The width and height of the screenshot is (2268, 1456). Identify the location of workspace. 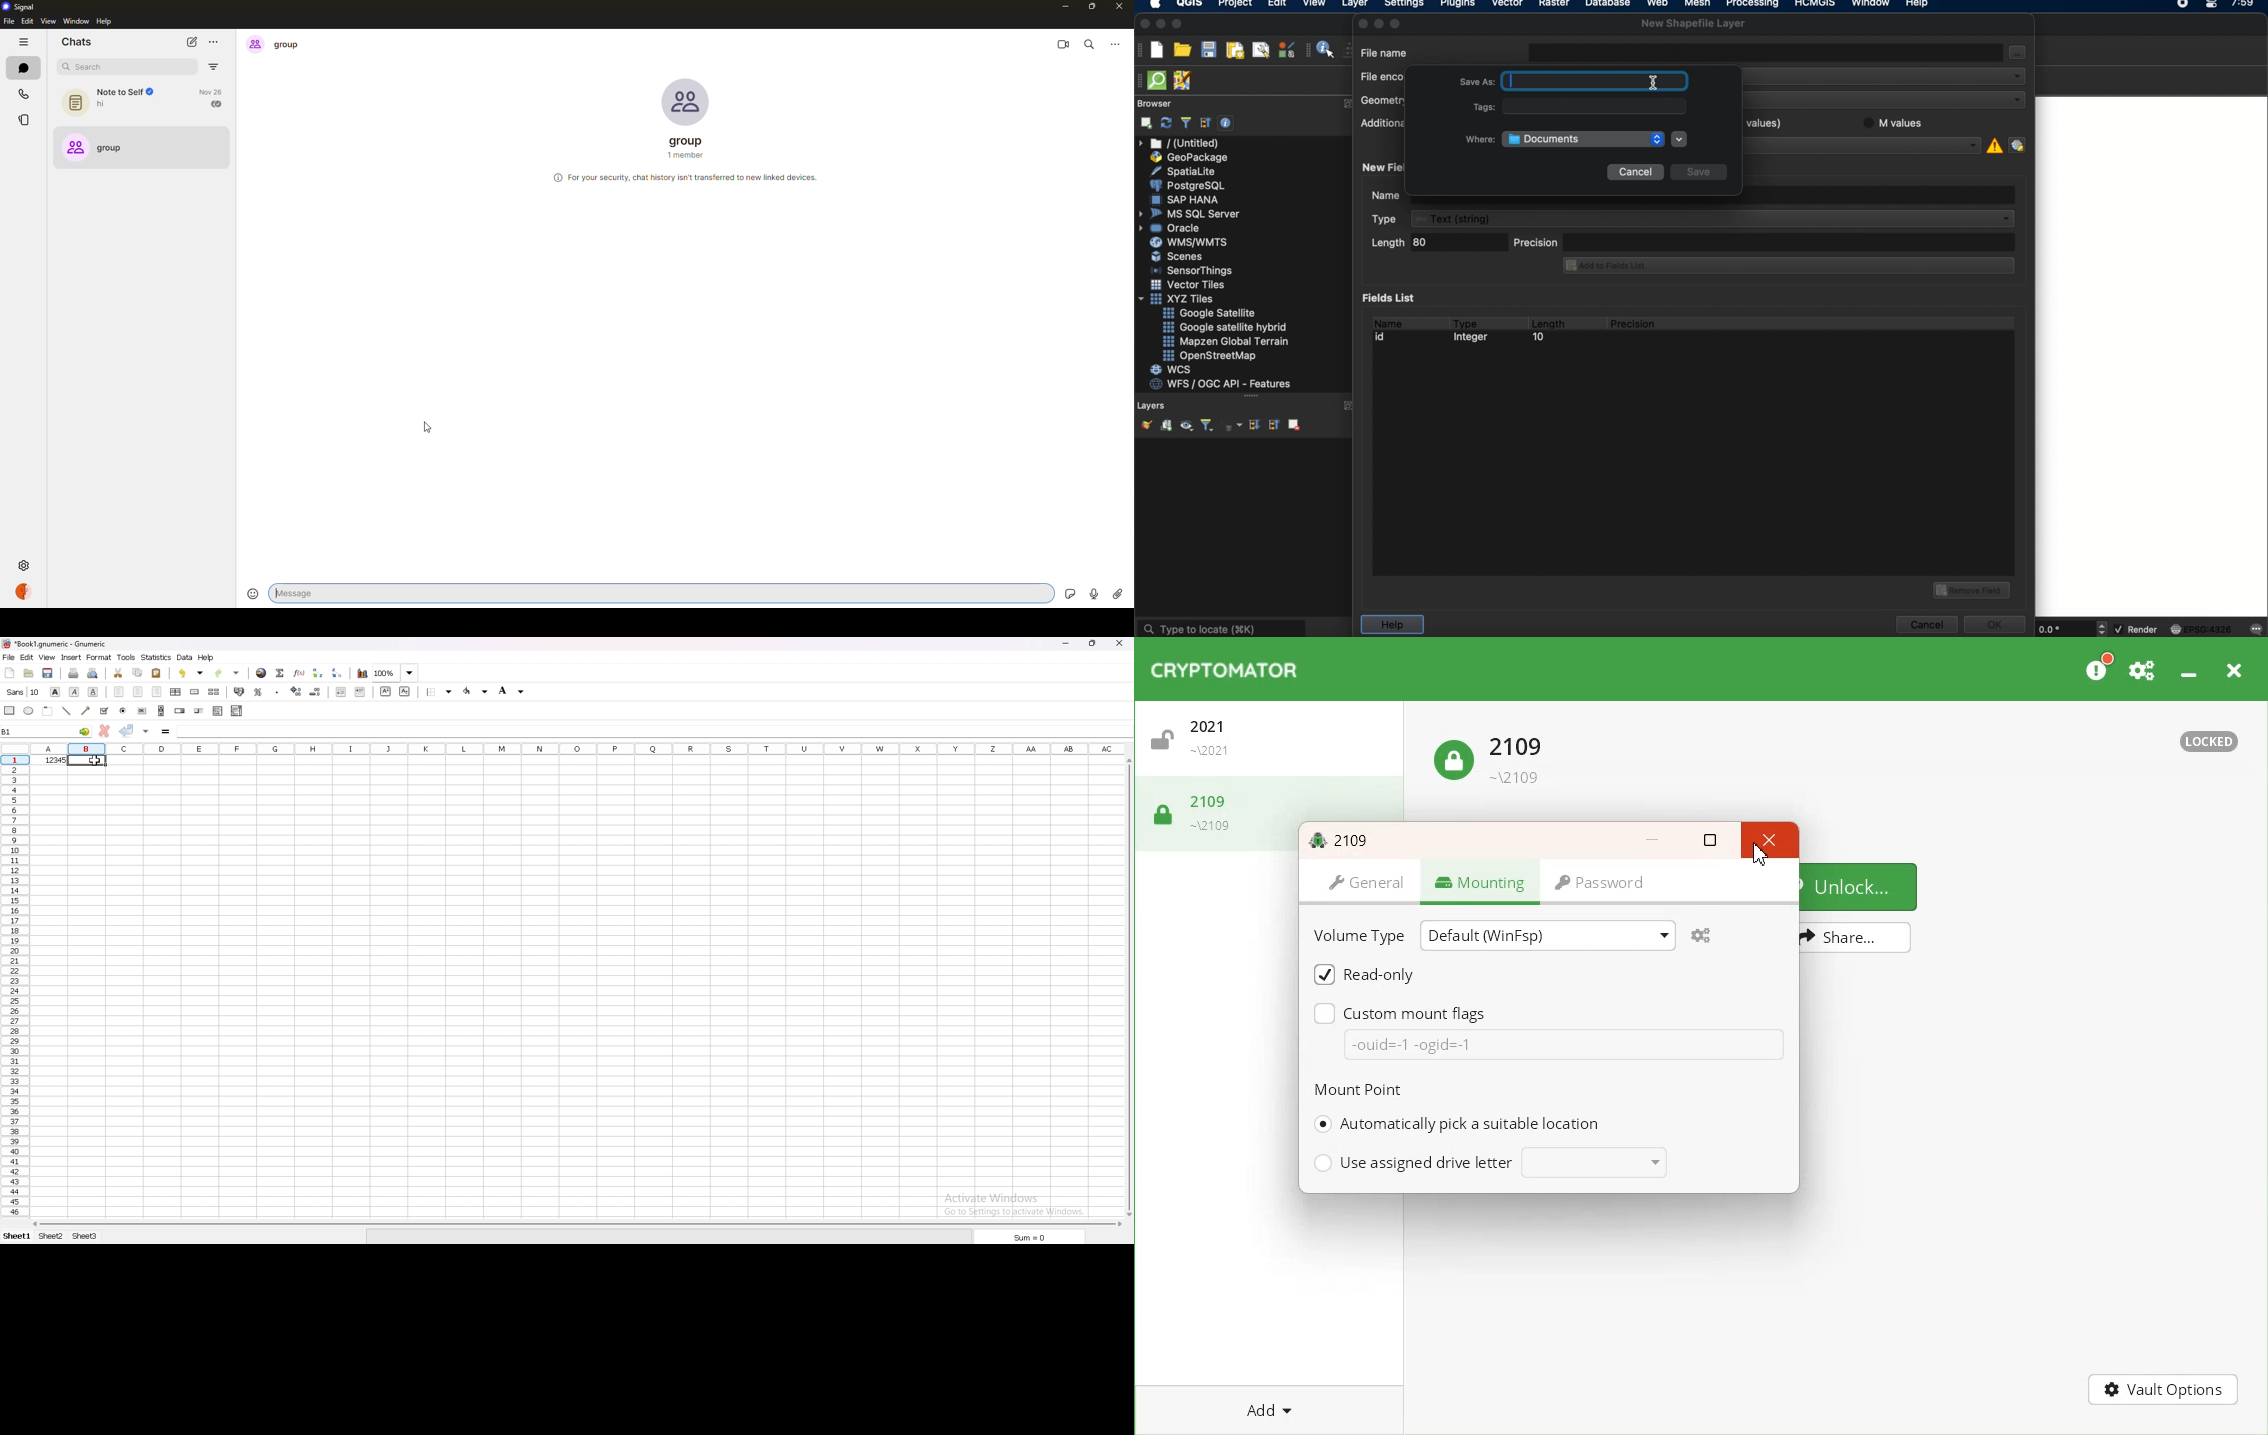
(2152, 356).